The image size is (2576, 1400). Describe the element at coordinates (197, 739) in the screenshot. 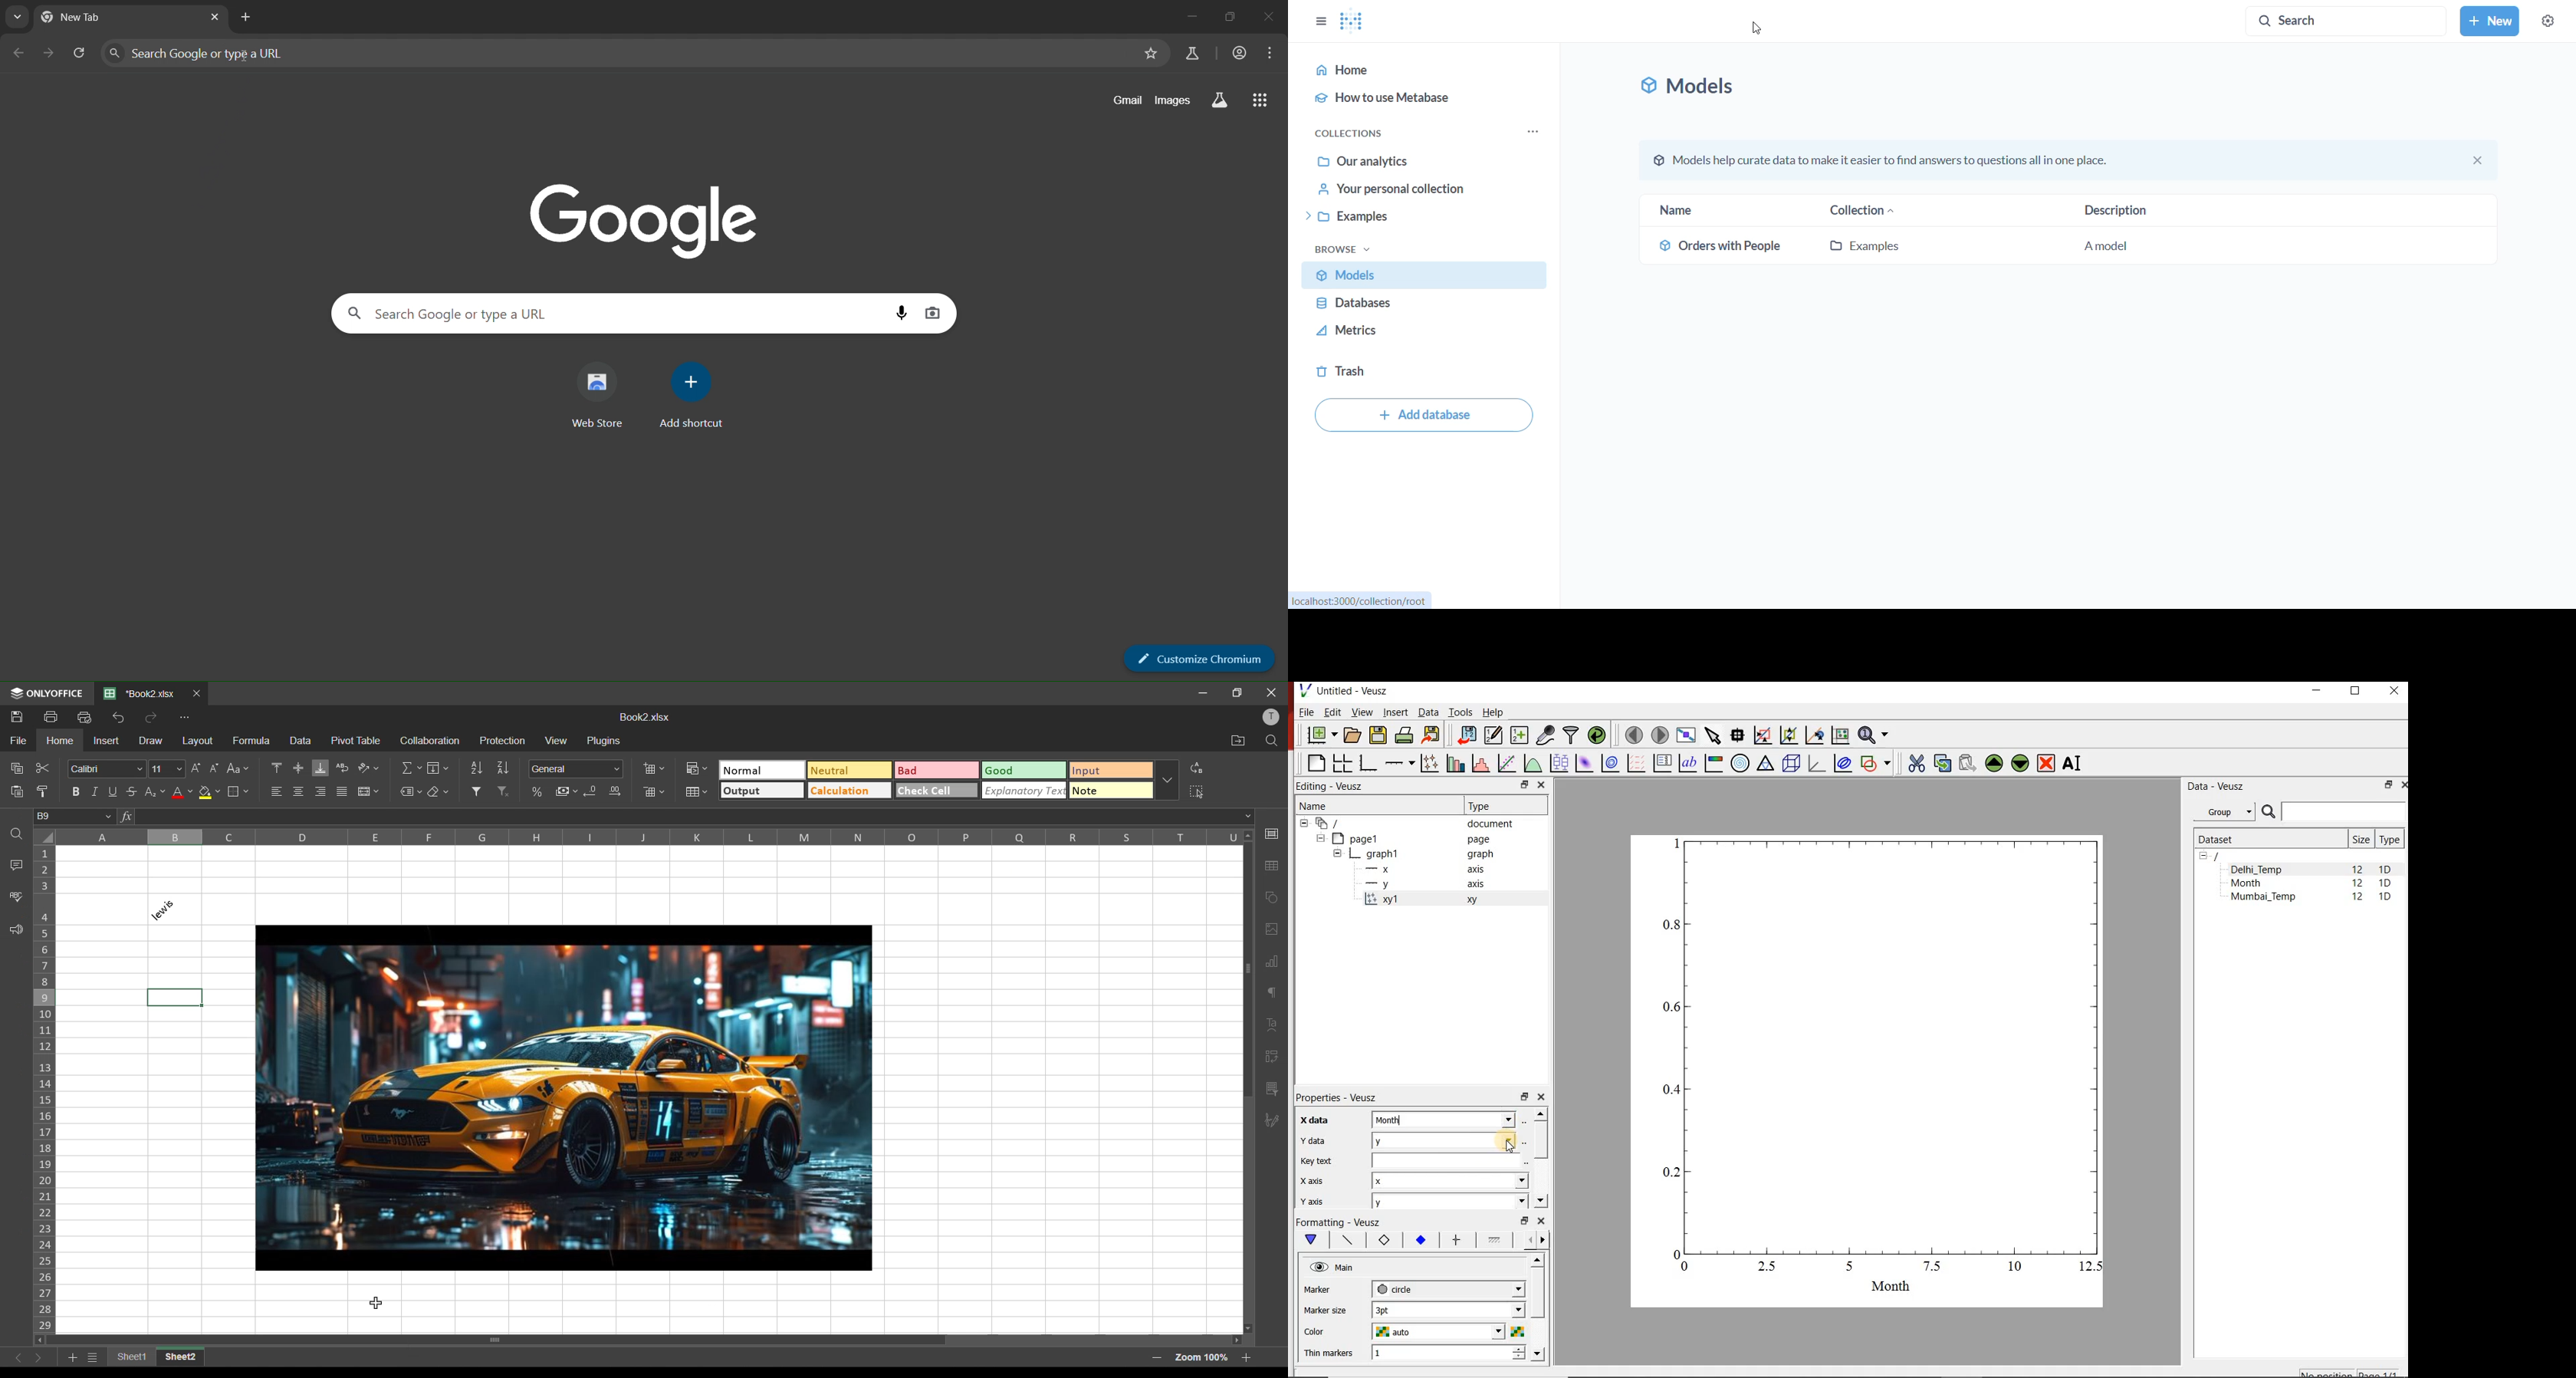

I see `layout` at that location.